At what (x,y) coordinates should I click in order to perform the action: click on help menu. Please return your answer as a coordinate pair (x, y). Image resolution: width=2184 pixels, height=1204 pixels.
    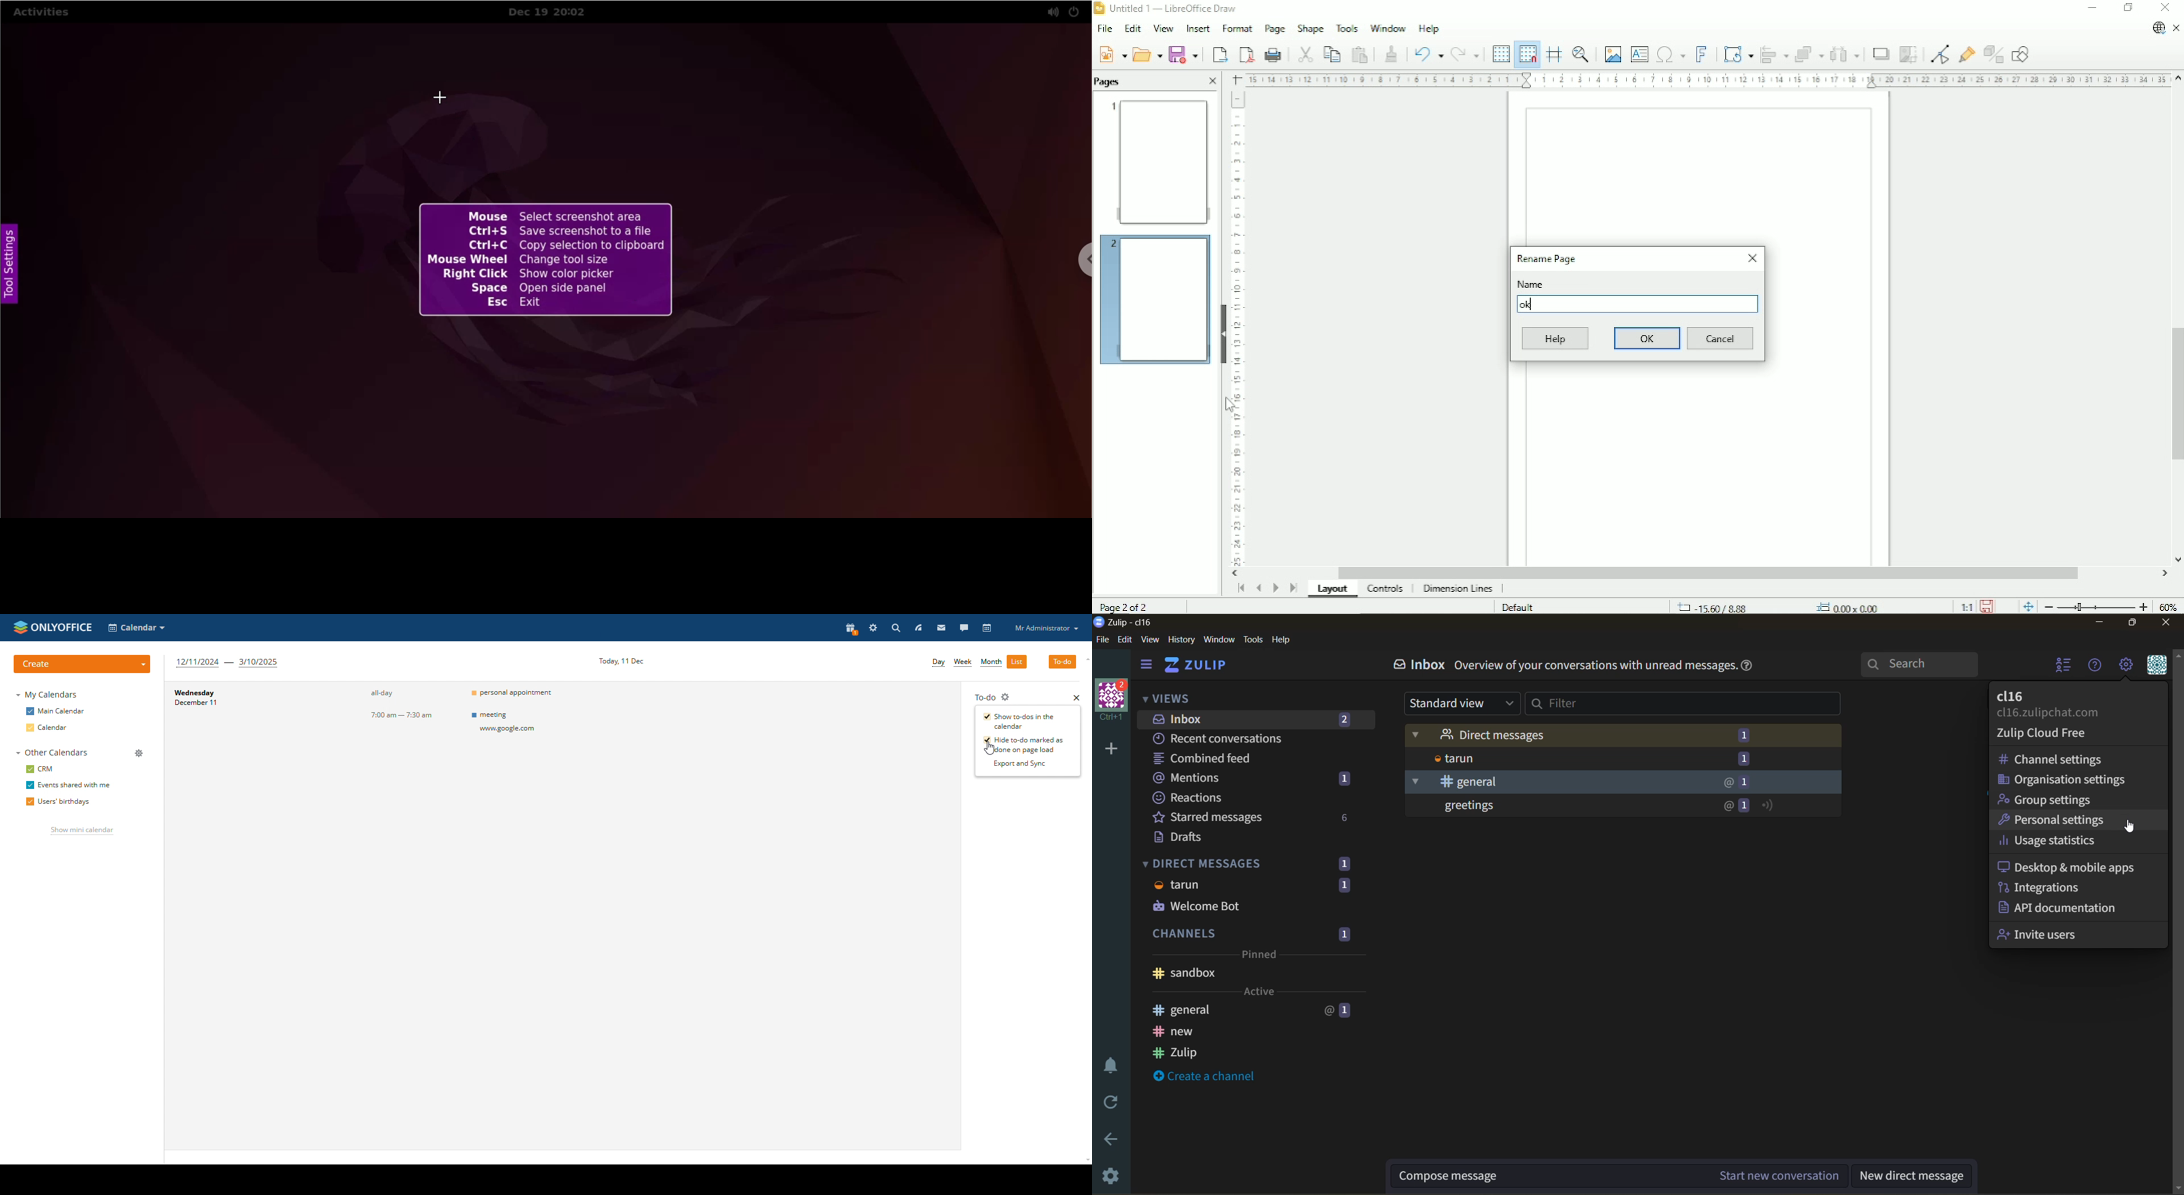
    Looking at the image, I should click on (2091, 665).